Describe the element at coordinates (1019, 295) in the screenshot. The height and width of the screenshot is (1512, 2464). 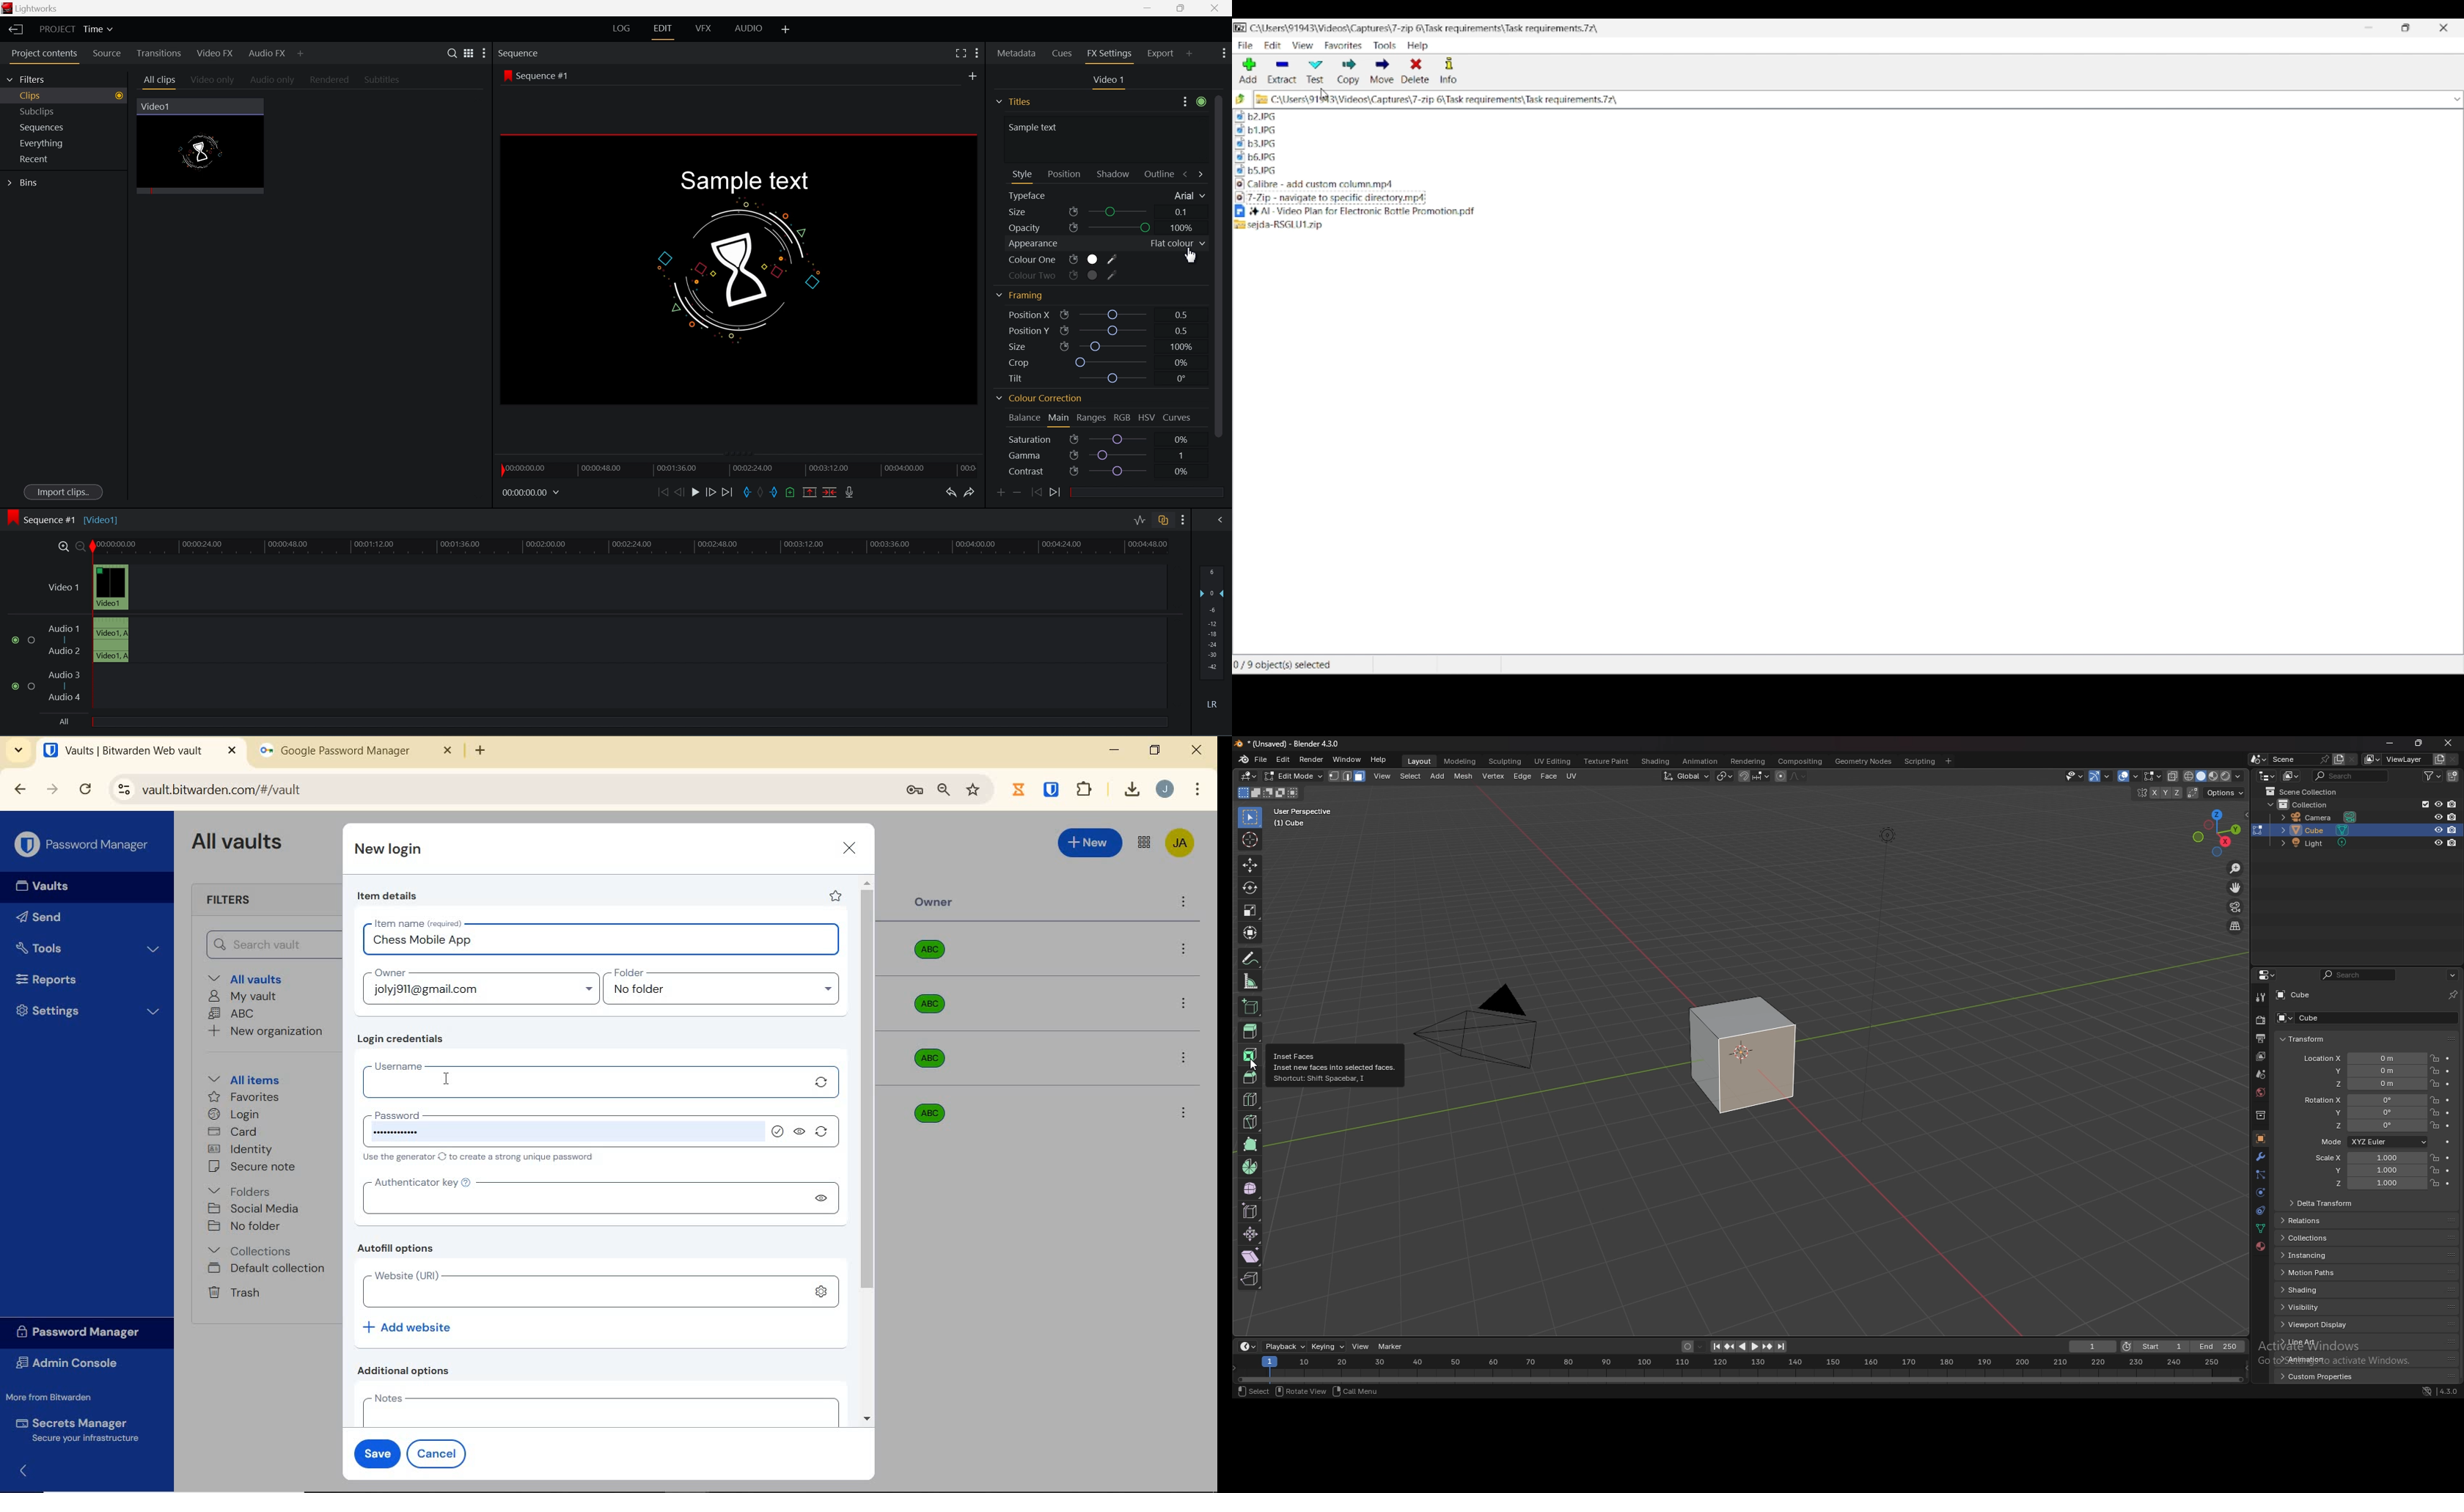
I see `framing` at that location.